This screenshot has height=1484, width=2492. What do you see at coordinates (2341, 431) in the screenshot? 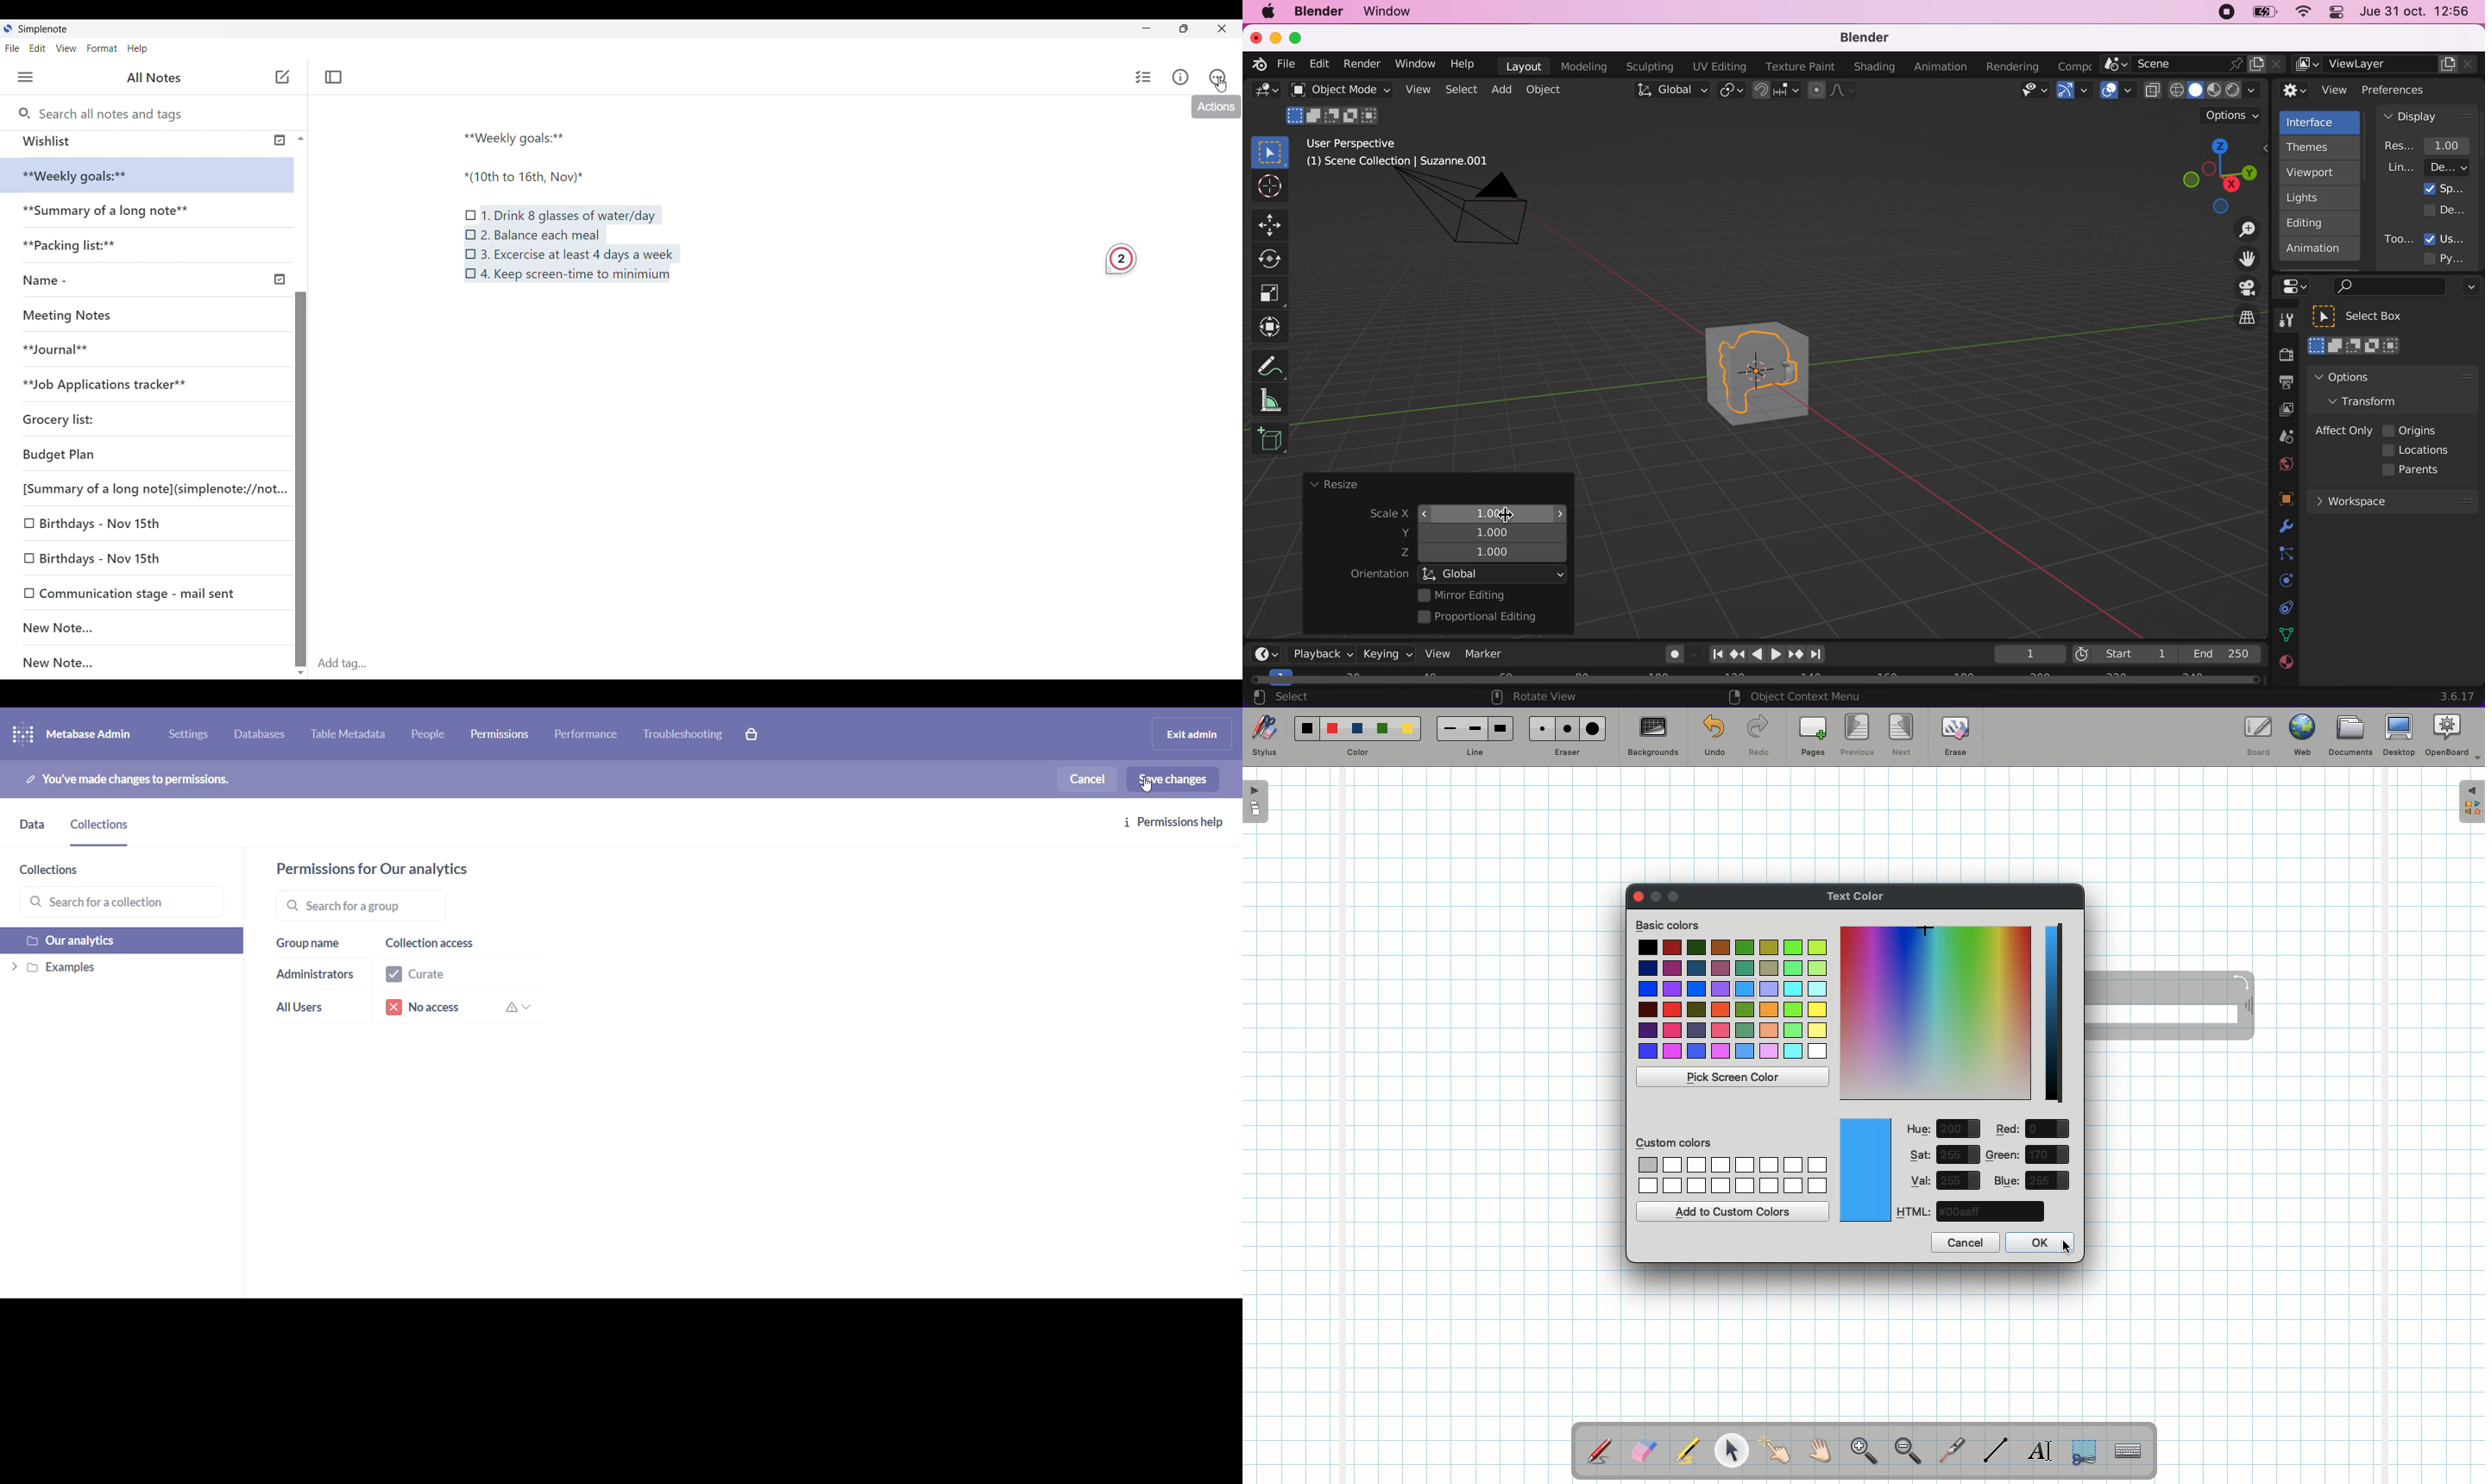
I see `affect only` at bounding box center [2341, 431].